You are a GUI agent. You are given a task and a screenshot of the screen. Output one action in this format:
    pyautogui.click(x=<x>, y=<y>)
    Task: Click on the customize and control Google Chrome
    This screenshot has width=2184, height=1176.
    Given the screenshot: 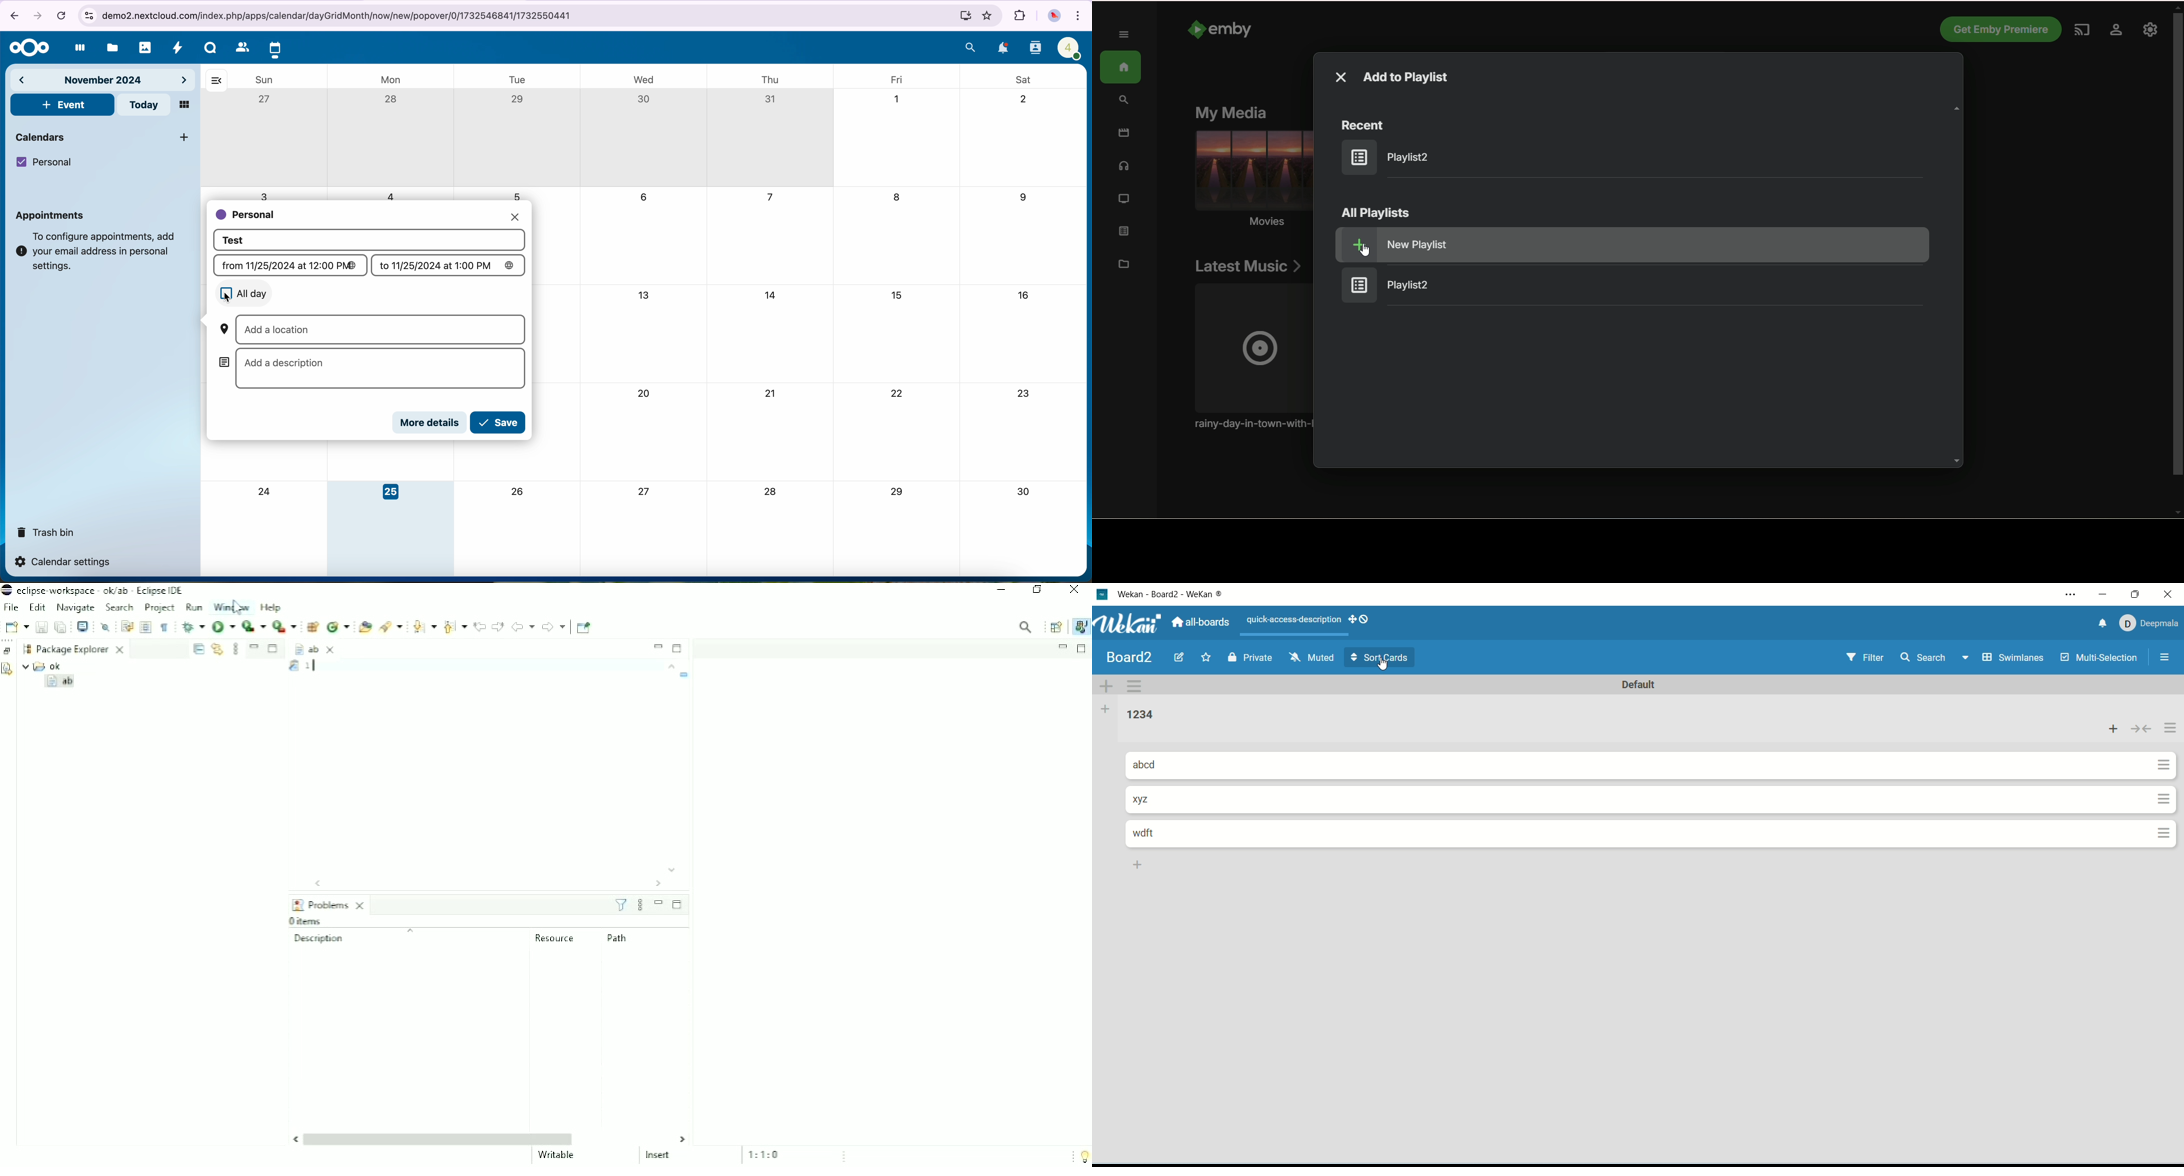 What is the action you would take?
    pyautogui.click(x=1079, y=15)
    